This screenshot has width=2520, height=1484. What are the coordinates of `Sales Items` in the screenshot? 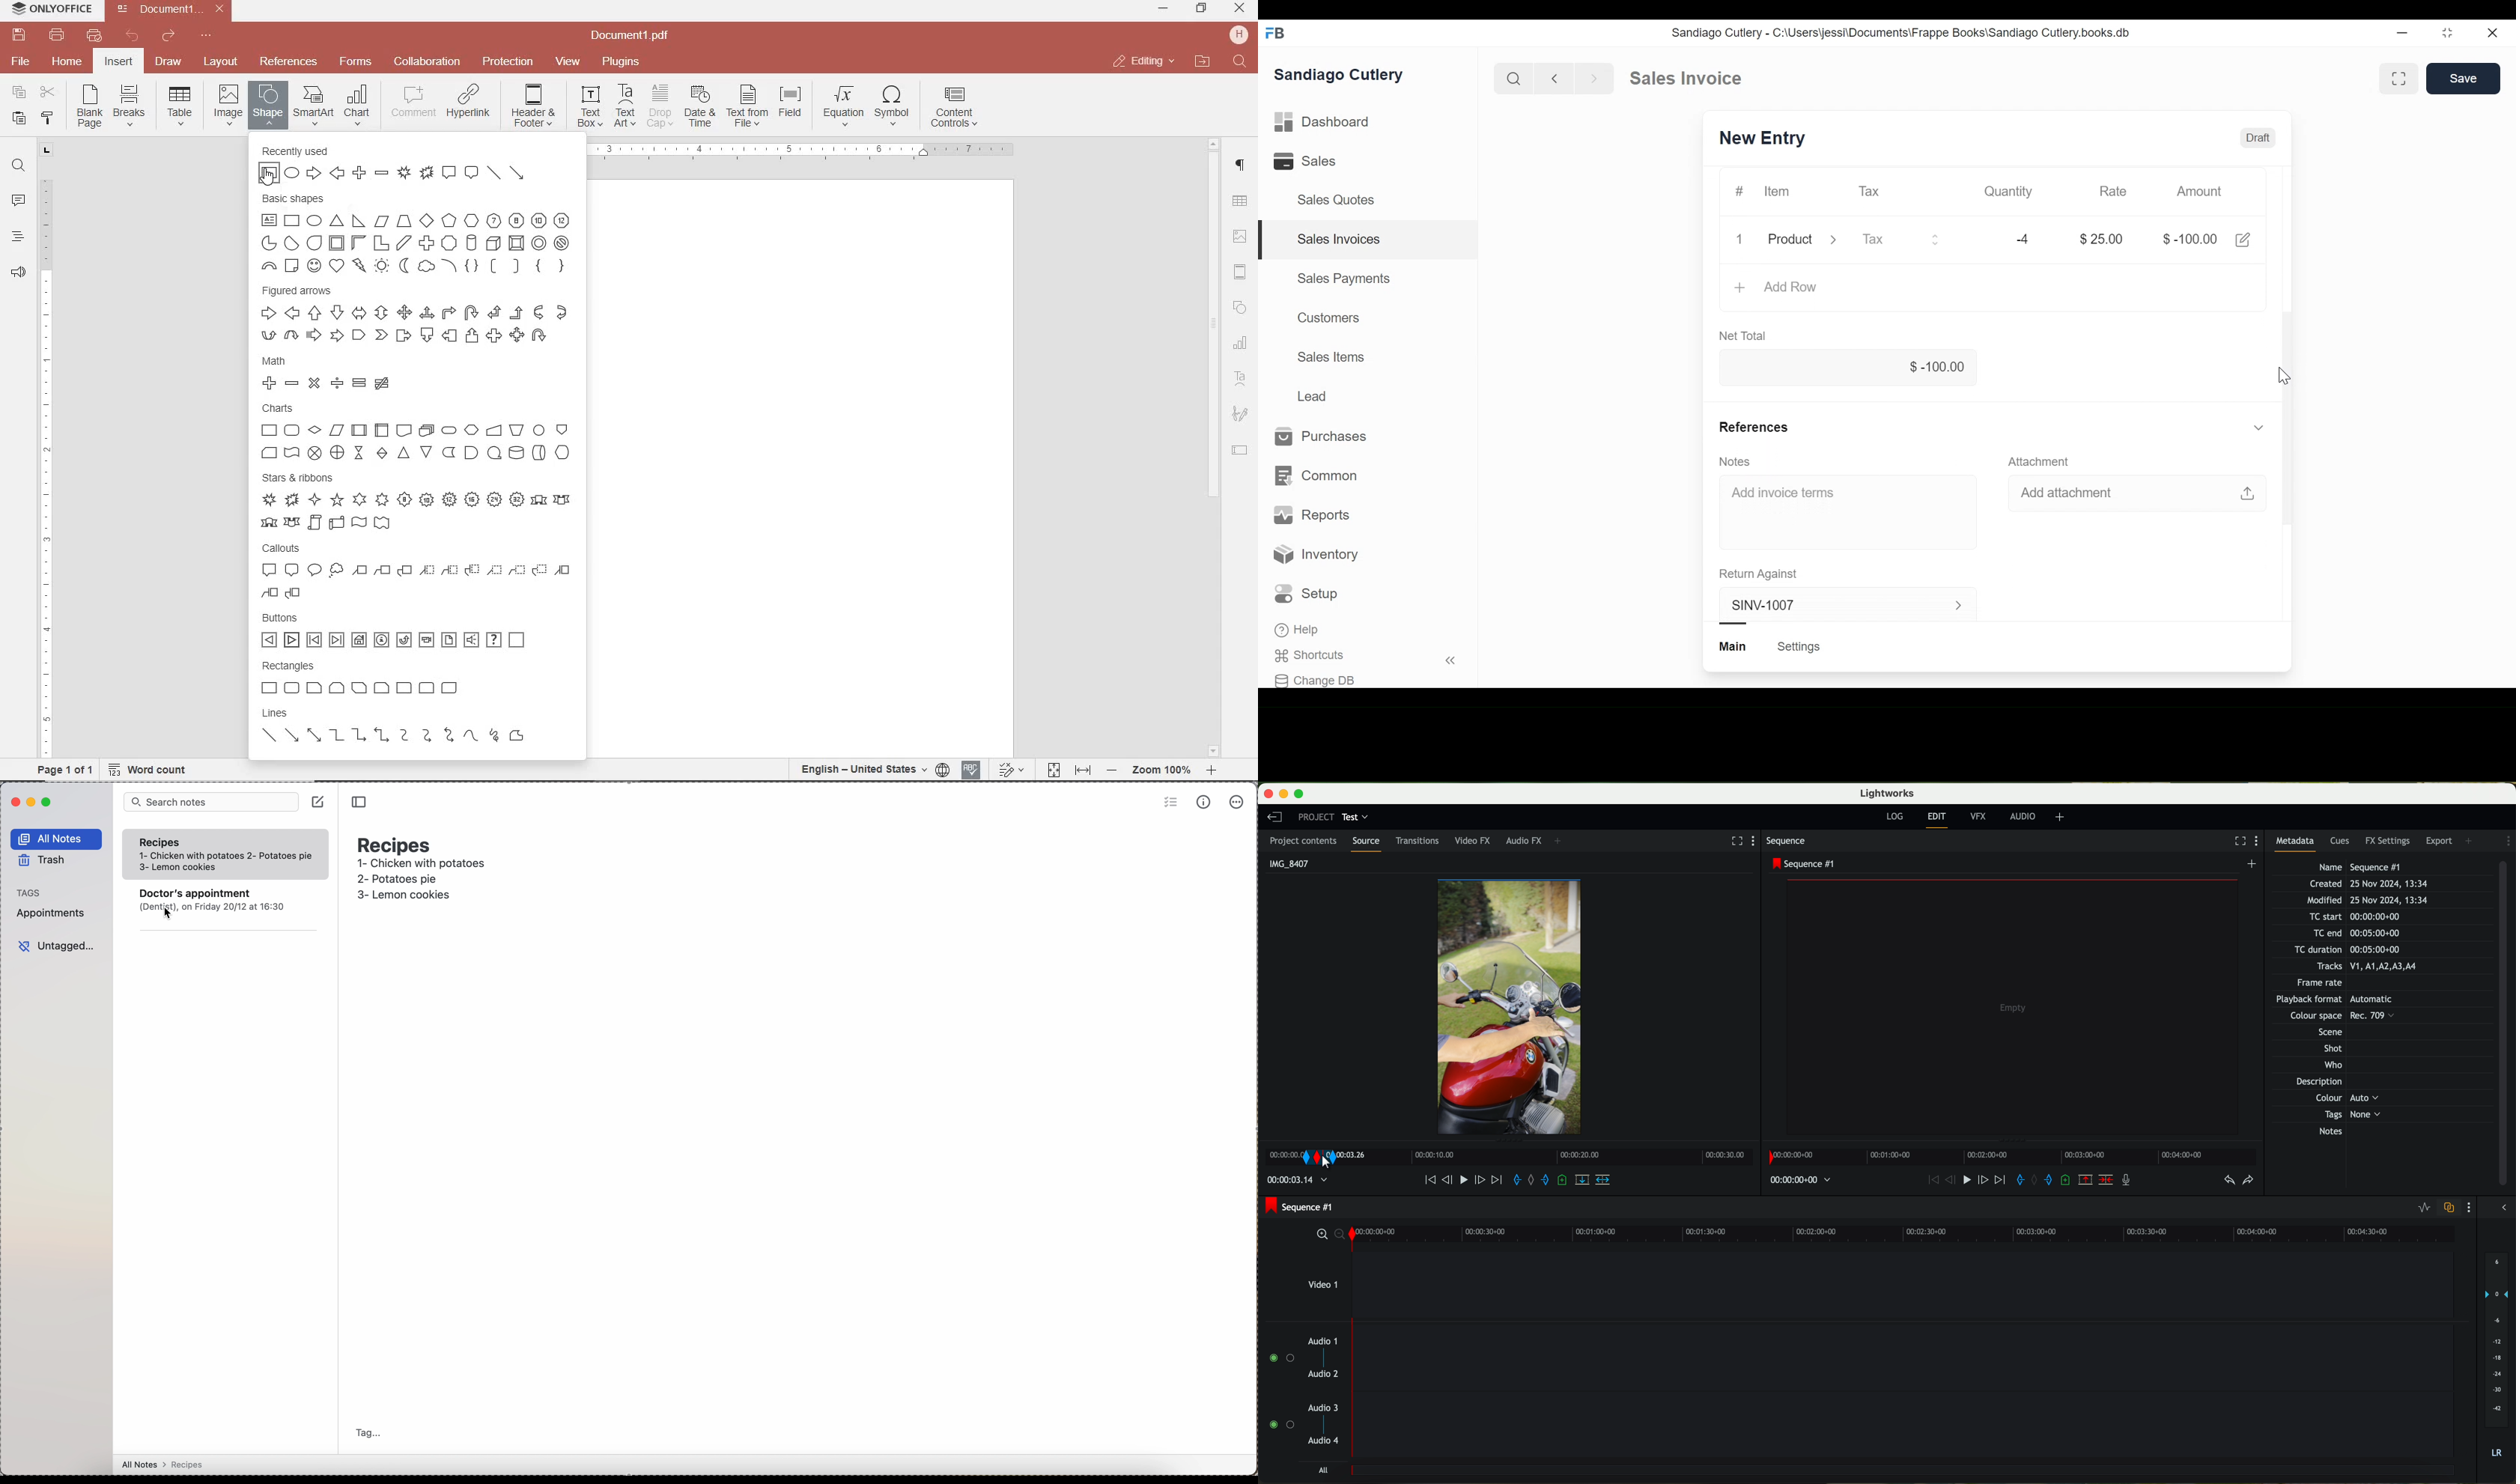 It's located at (1331, 356).